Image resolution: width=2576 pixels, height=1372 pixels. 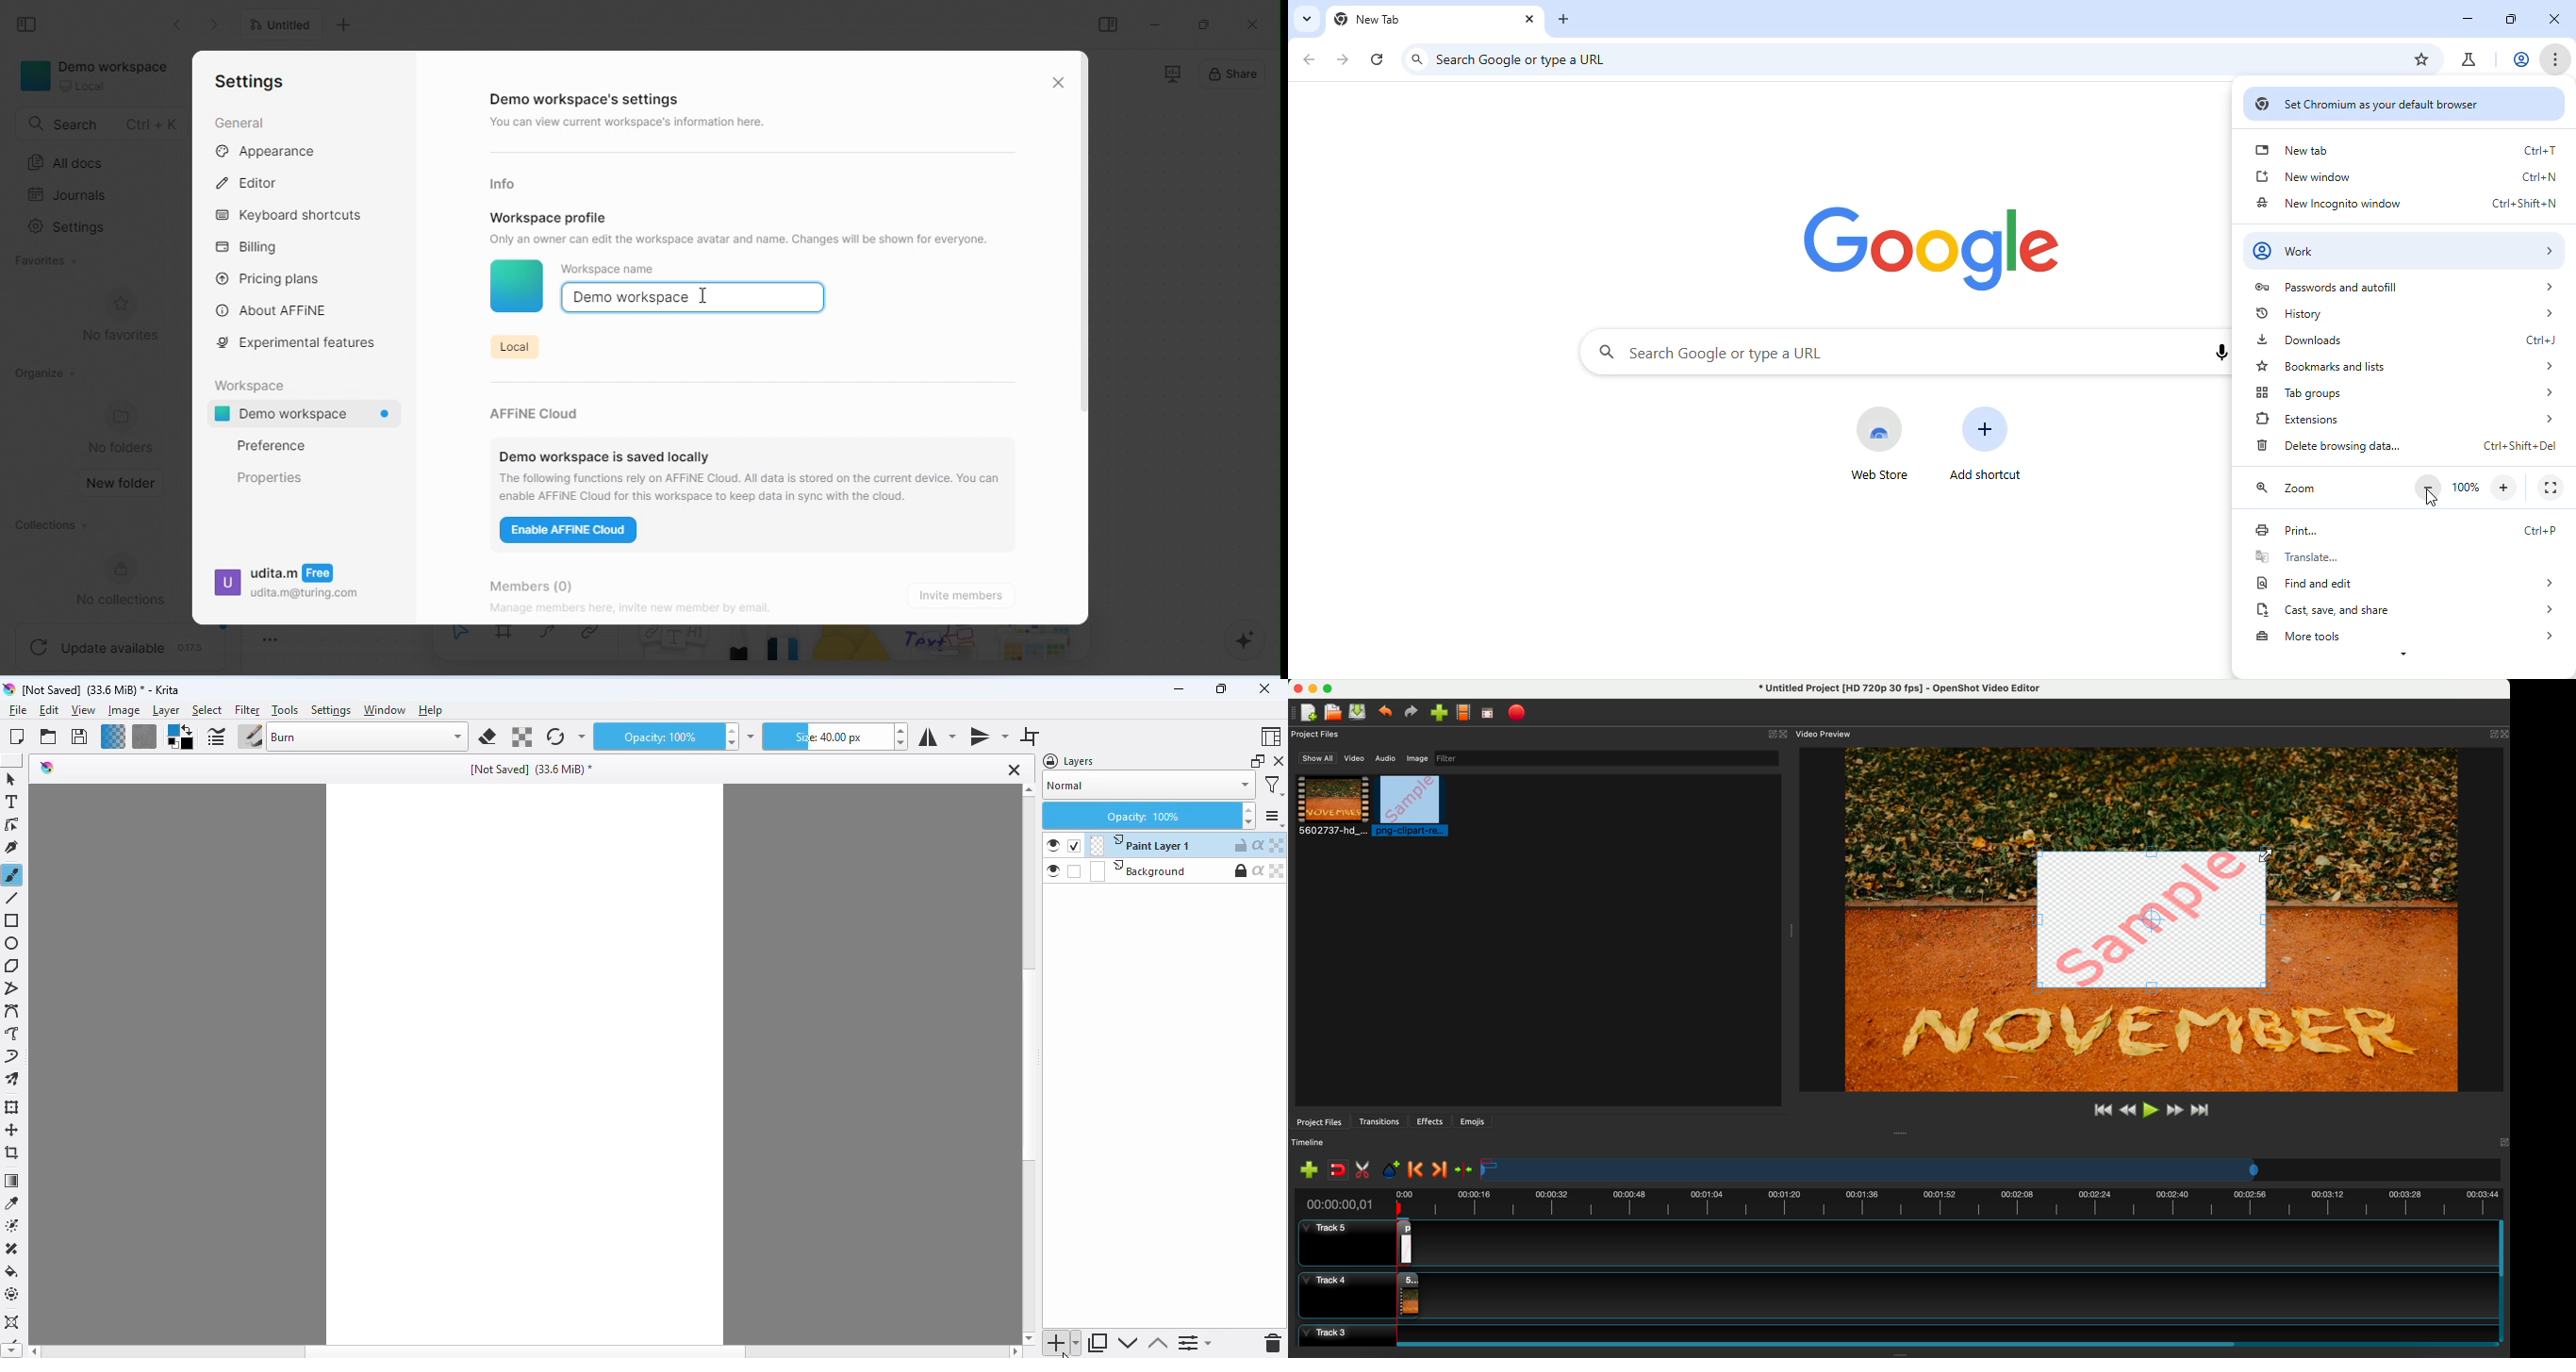 What do you see at coordinates (1307, 18) in the screenshot?
I see `search tabs` at bounding box center [1307, 18].